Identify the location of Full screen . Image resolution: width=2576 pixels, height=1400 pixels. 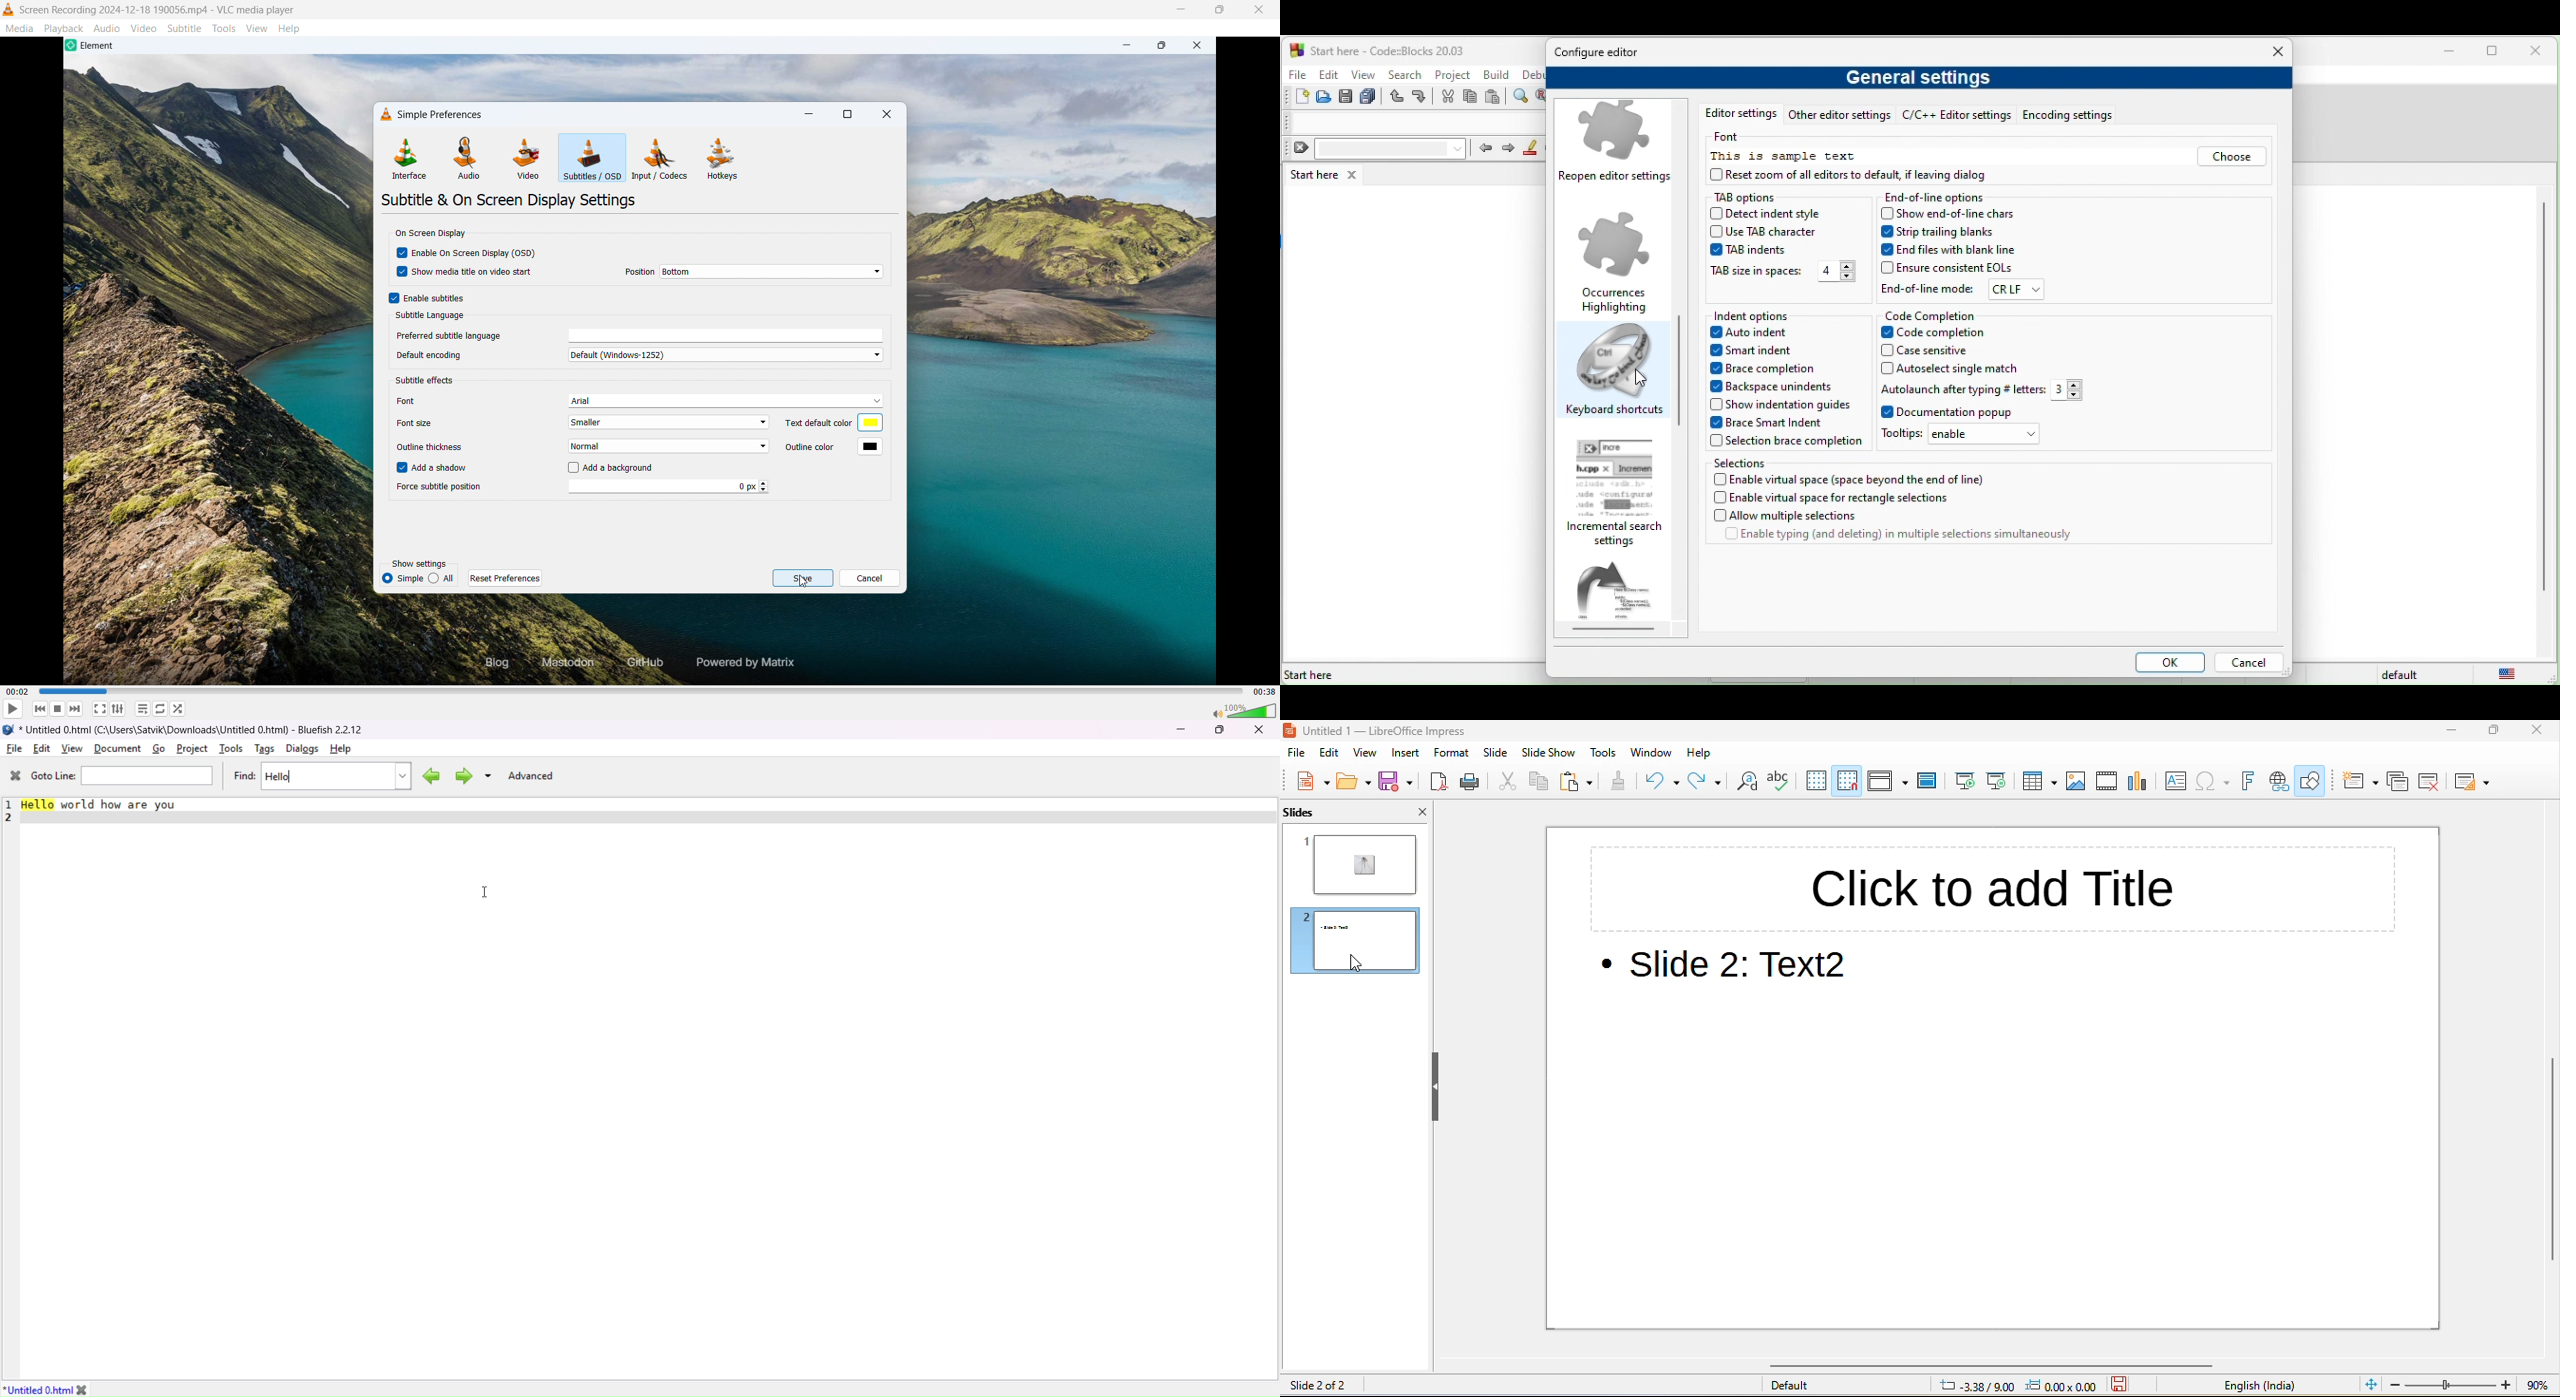
(100, 708).